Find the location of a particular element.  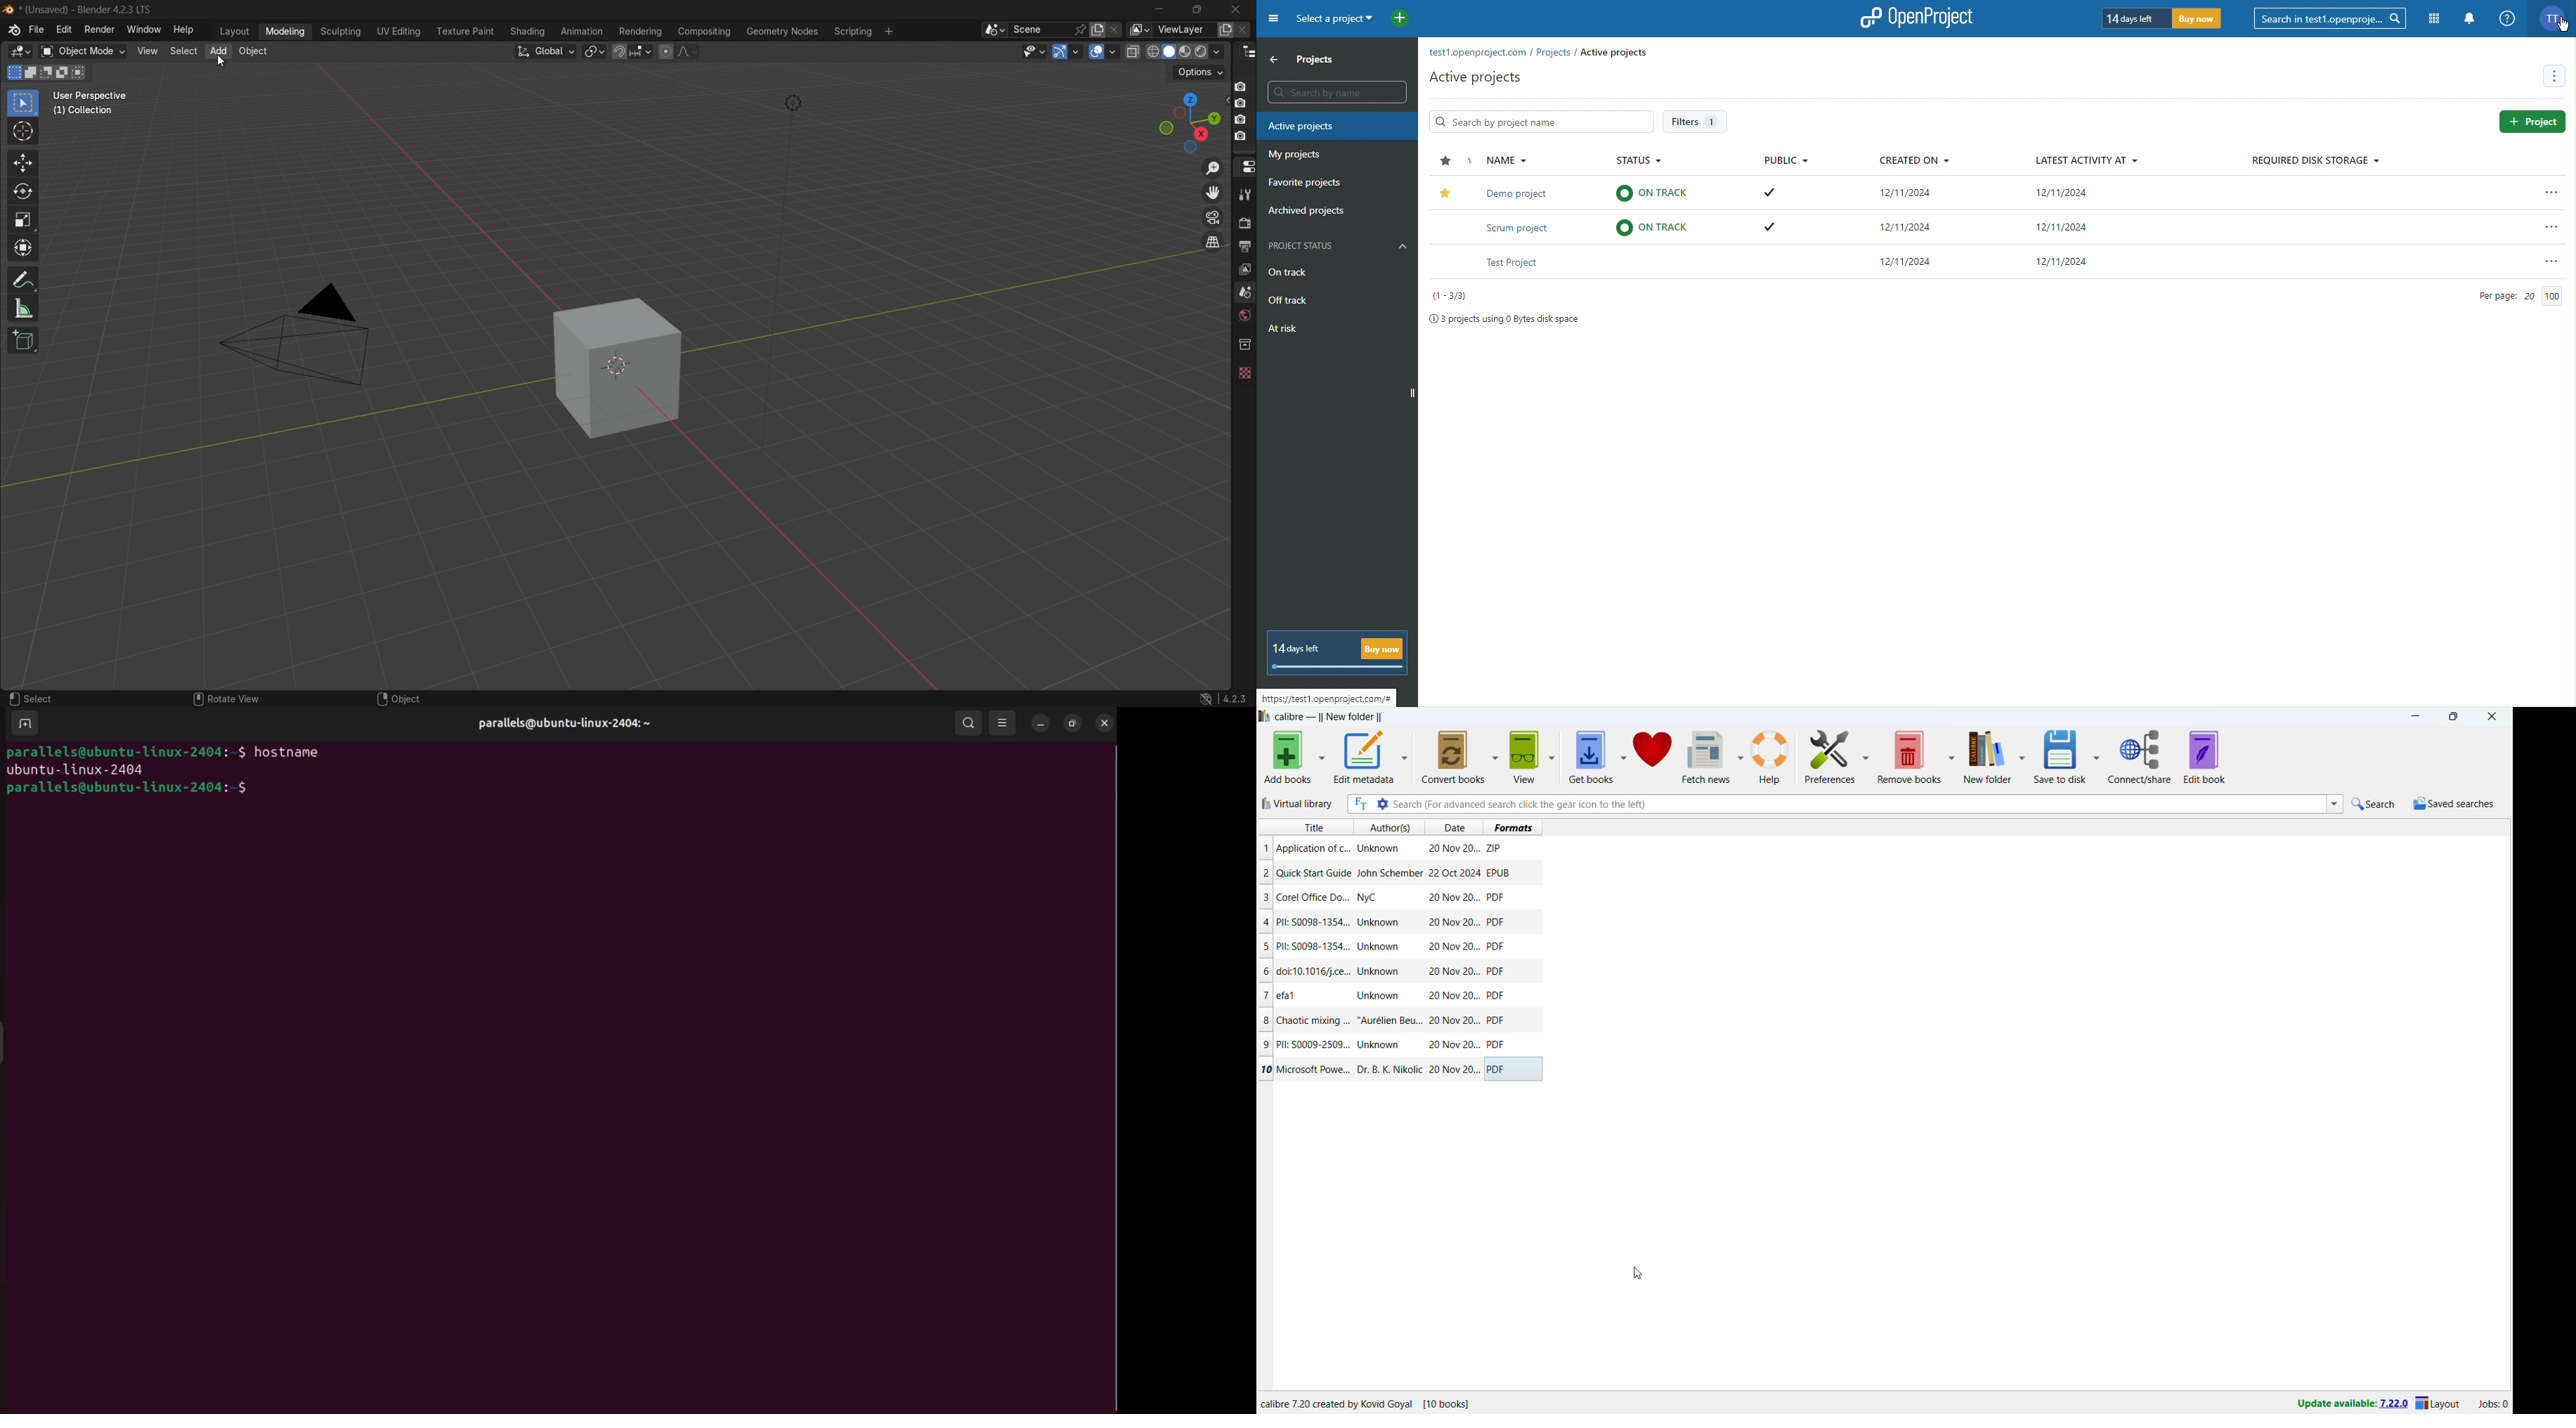

Help is located at coordinates (2507, 19).